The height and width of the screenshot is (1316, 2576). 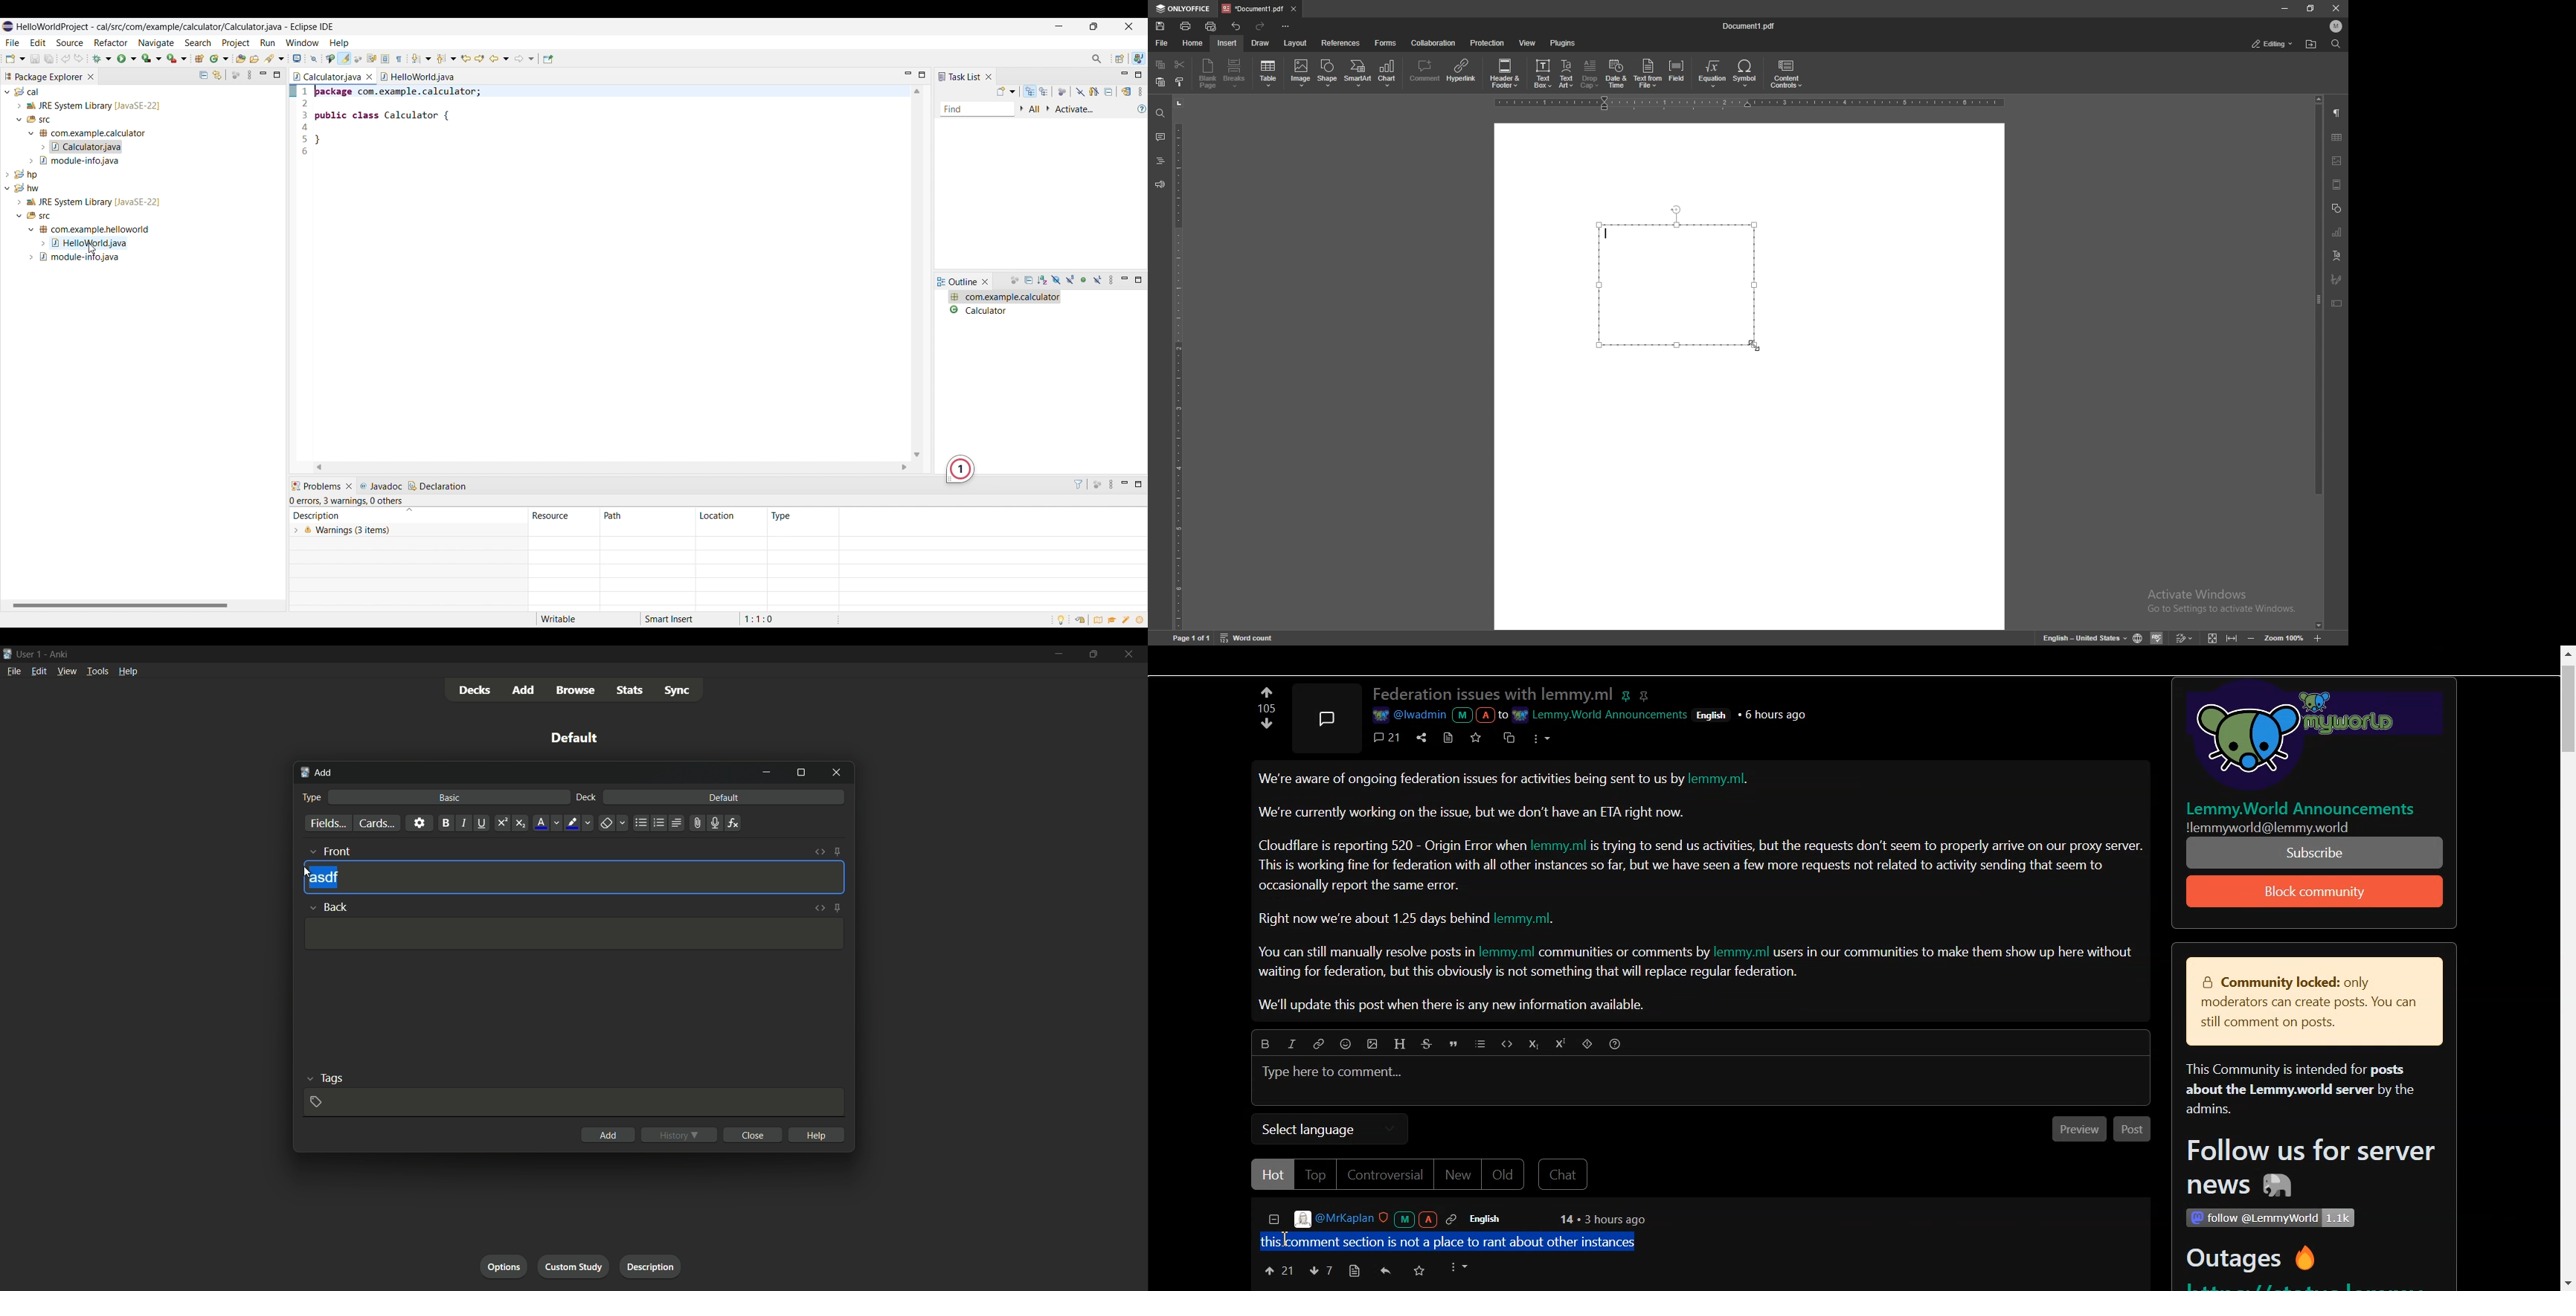 What do you see at coordinates (1506, 1175) in the screenshot?
I see `Old` at bounding box center [1506, 1175].